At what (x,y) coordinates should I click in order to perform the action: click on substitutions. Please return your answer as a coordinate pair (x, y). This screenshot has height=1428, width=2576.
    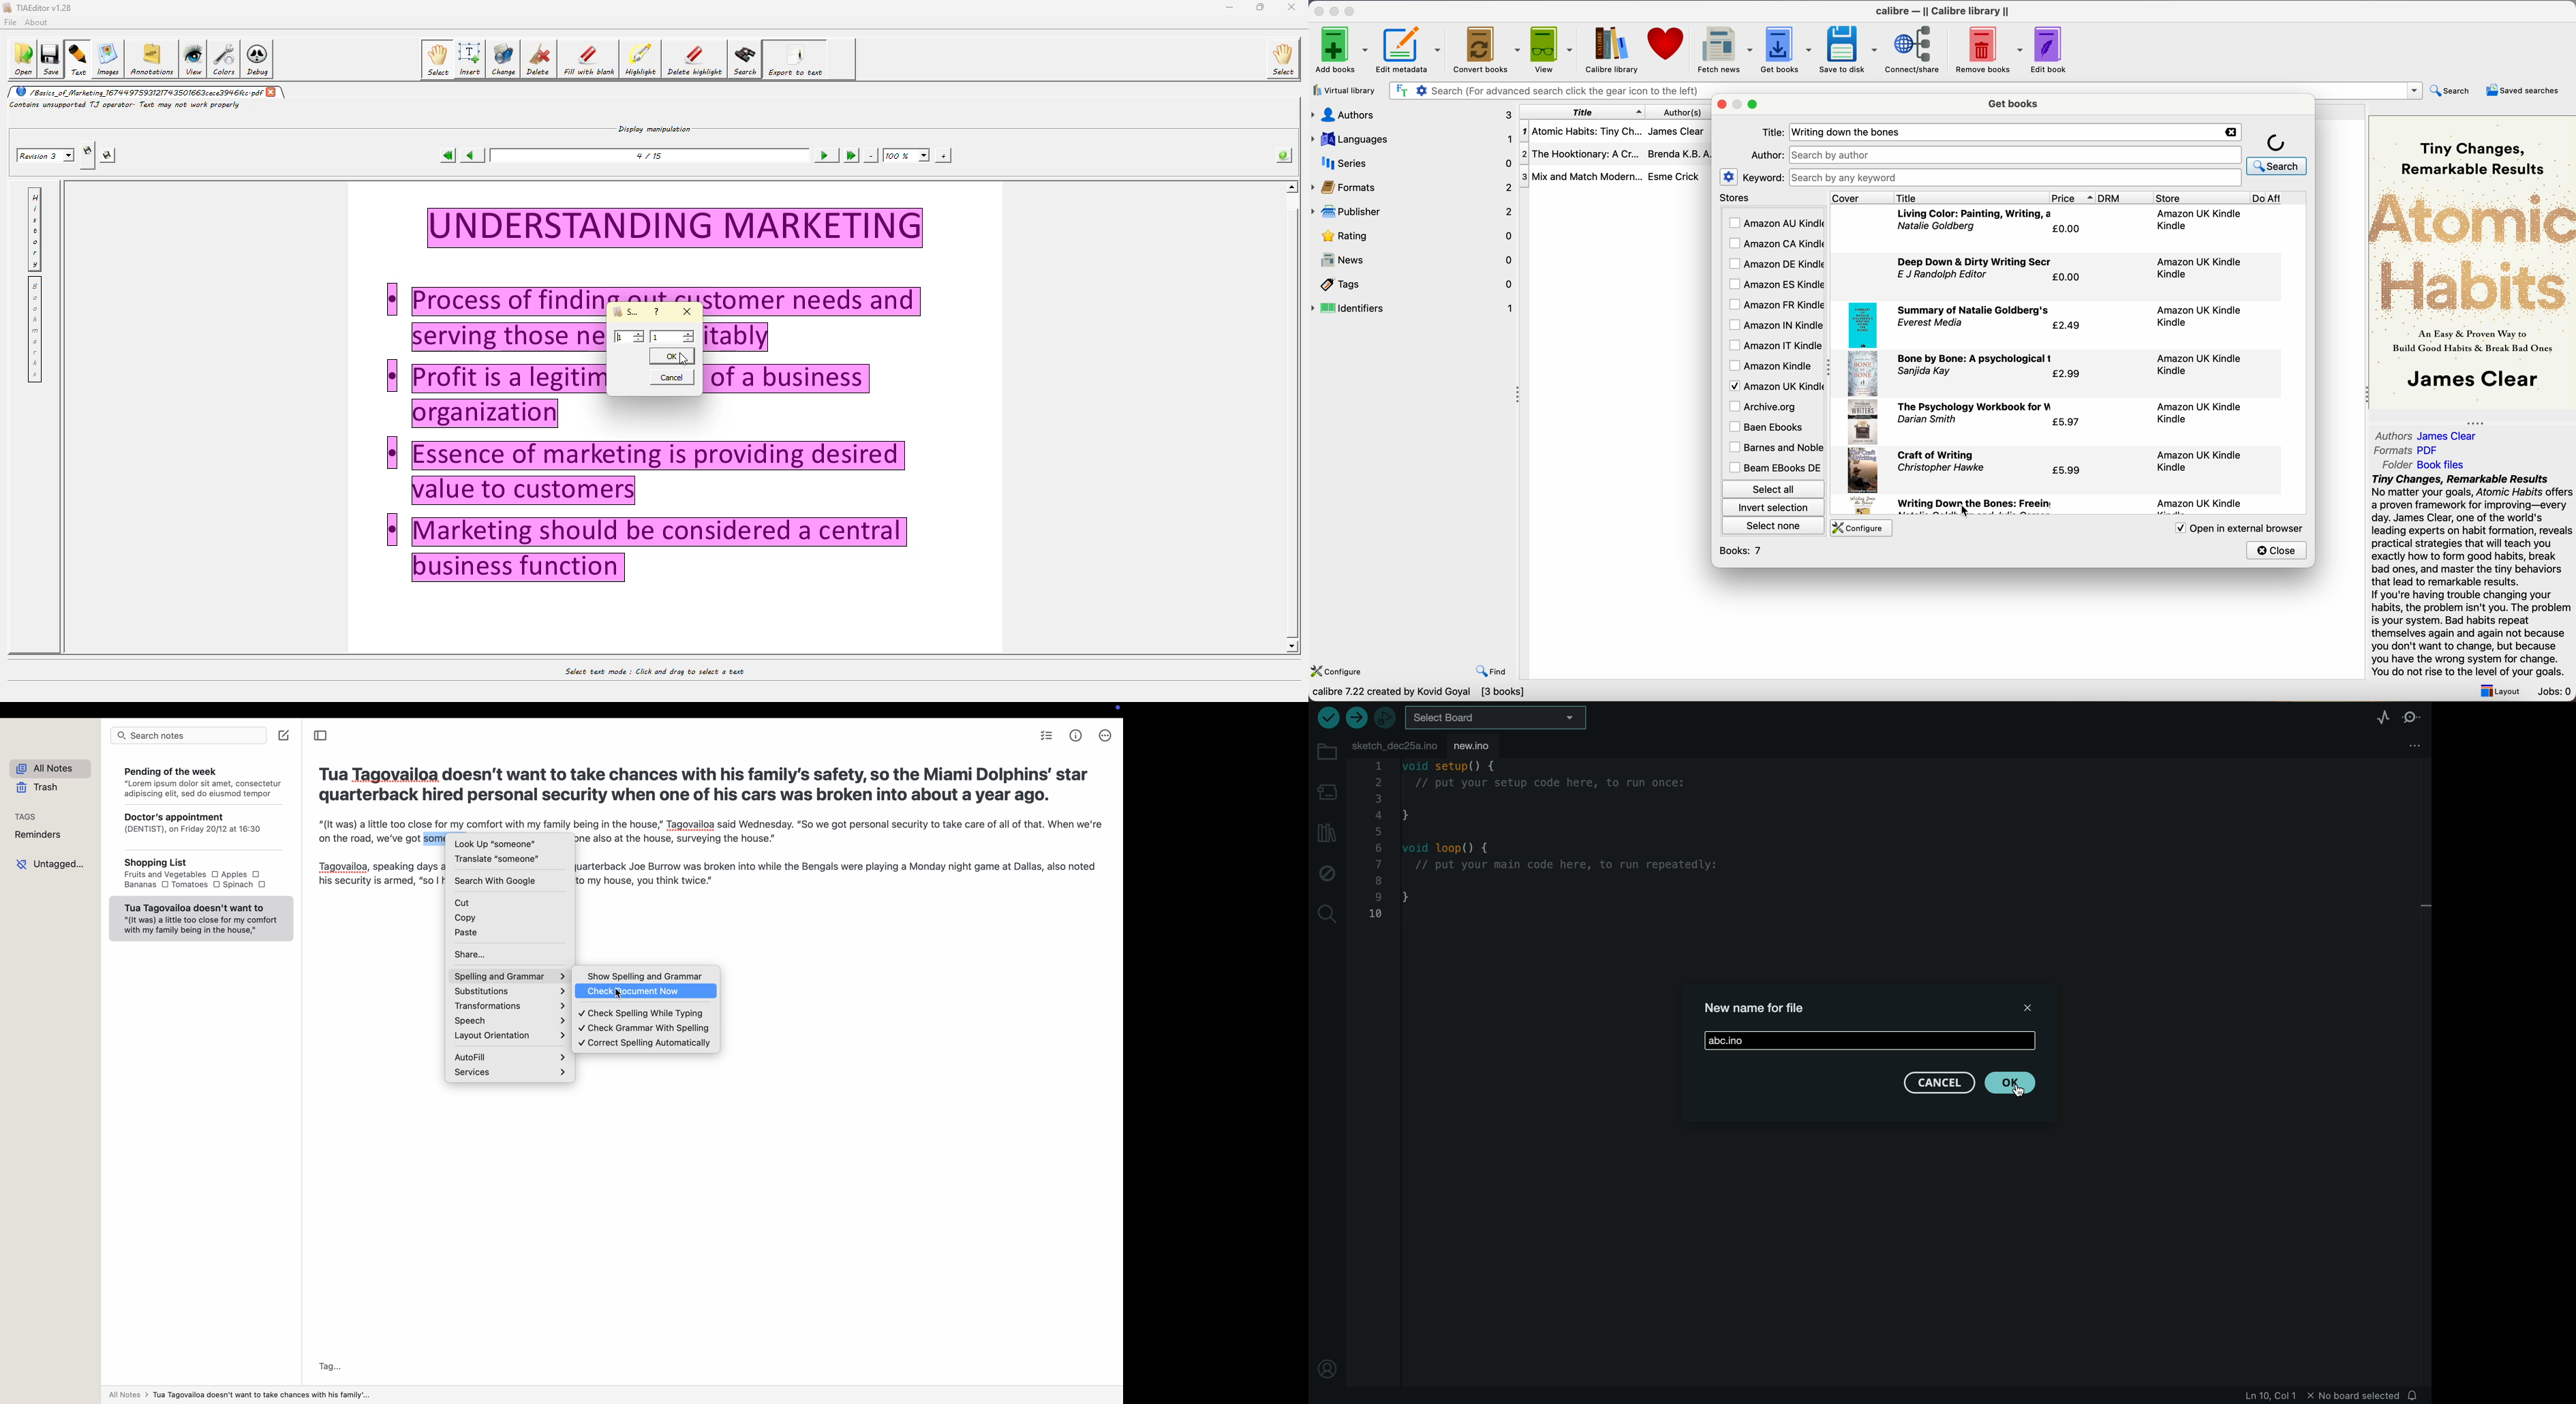
    Looking at the image, I should click on (509, 992).